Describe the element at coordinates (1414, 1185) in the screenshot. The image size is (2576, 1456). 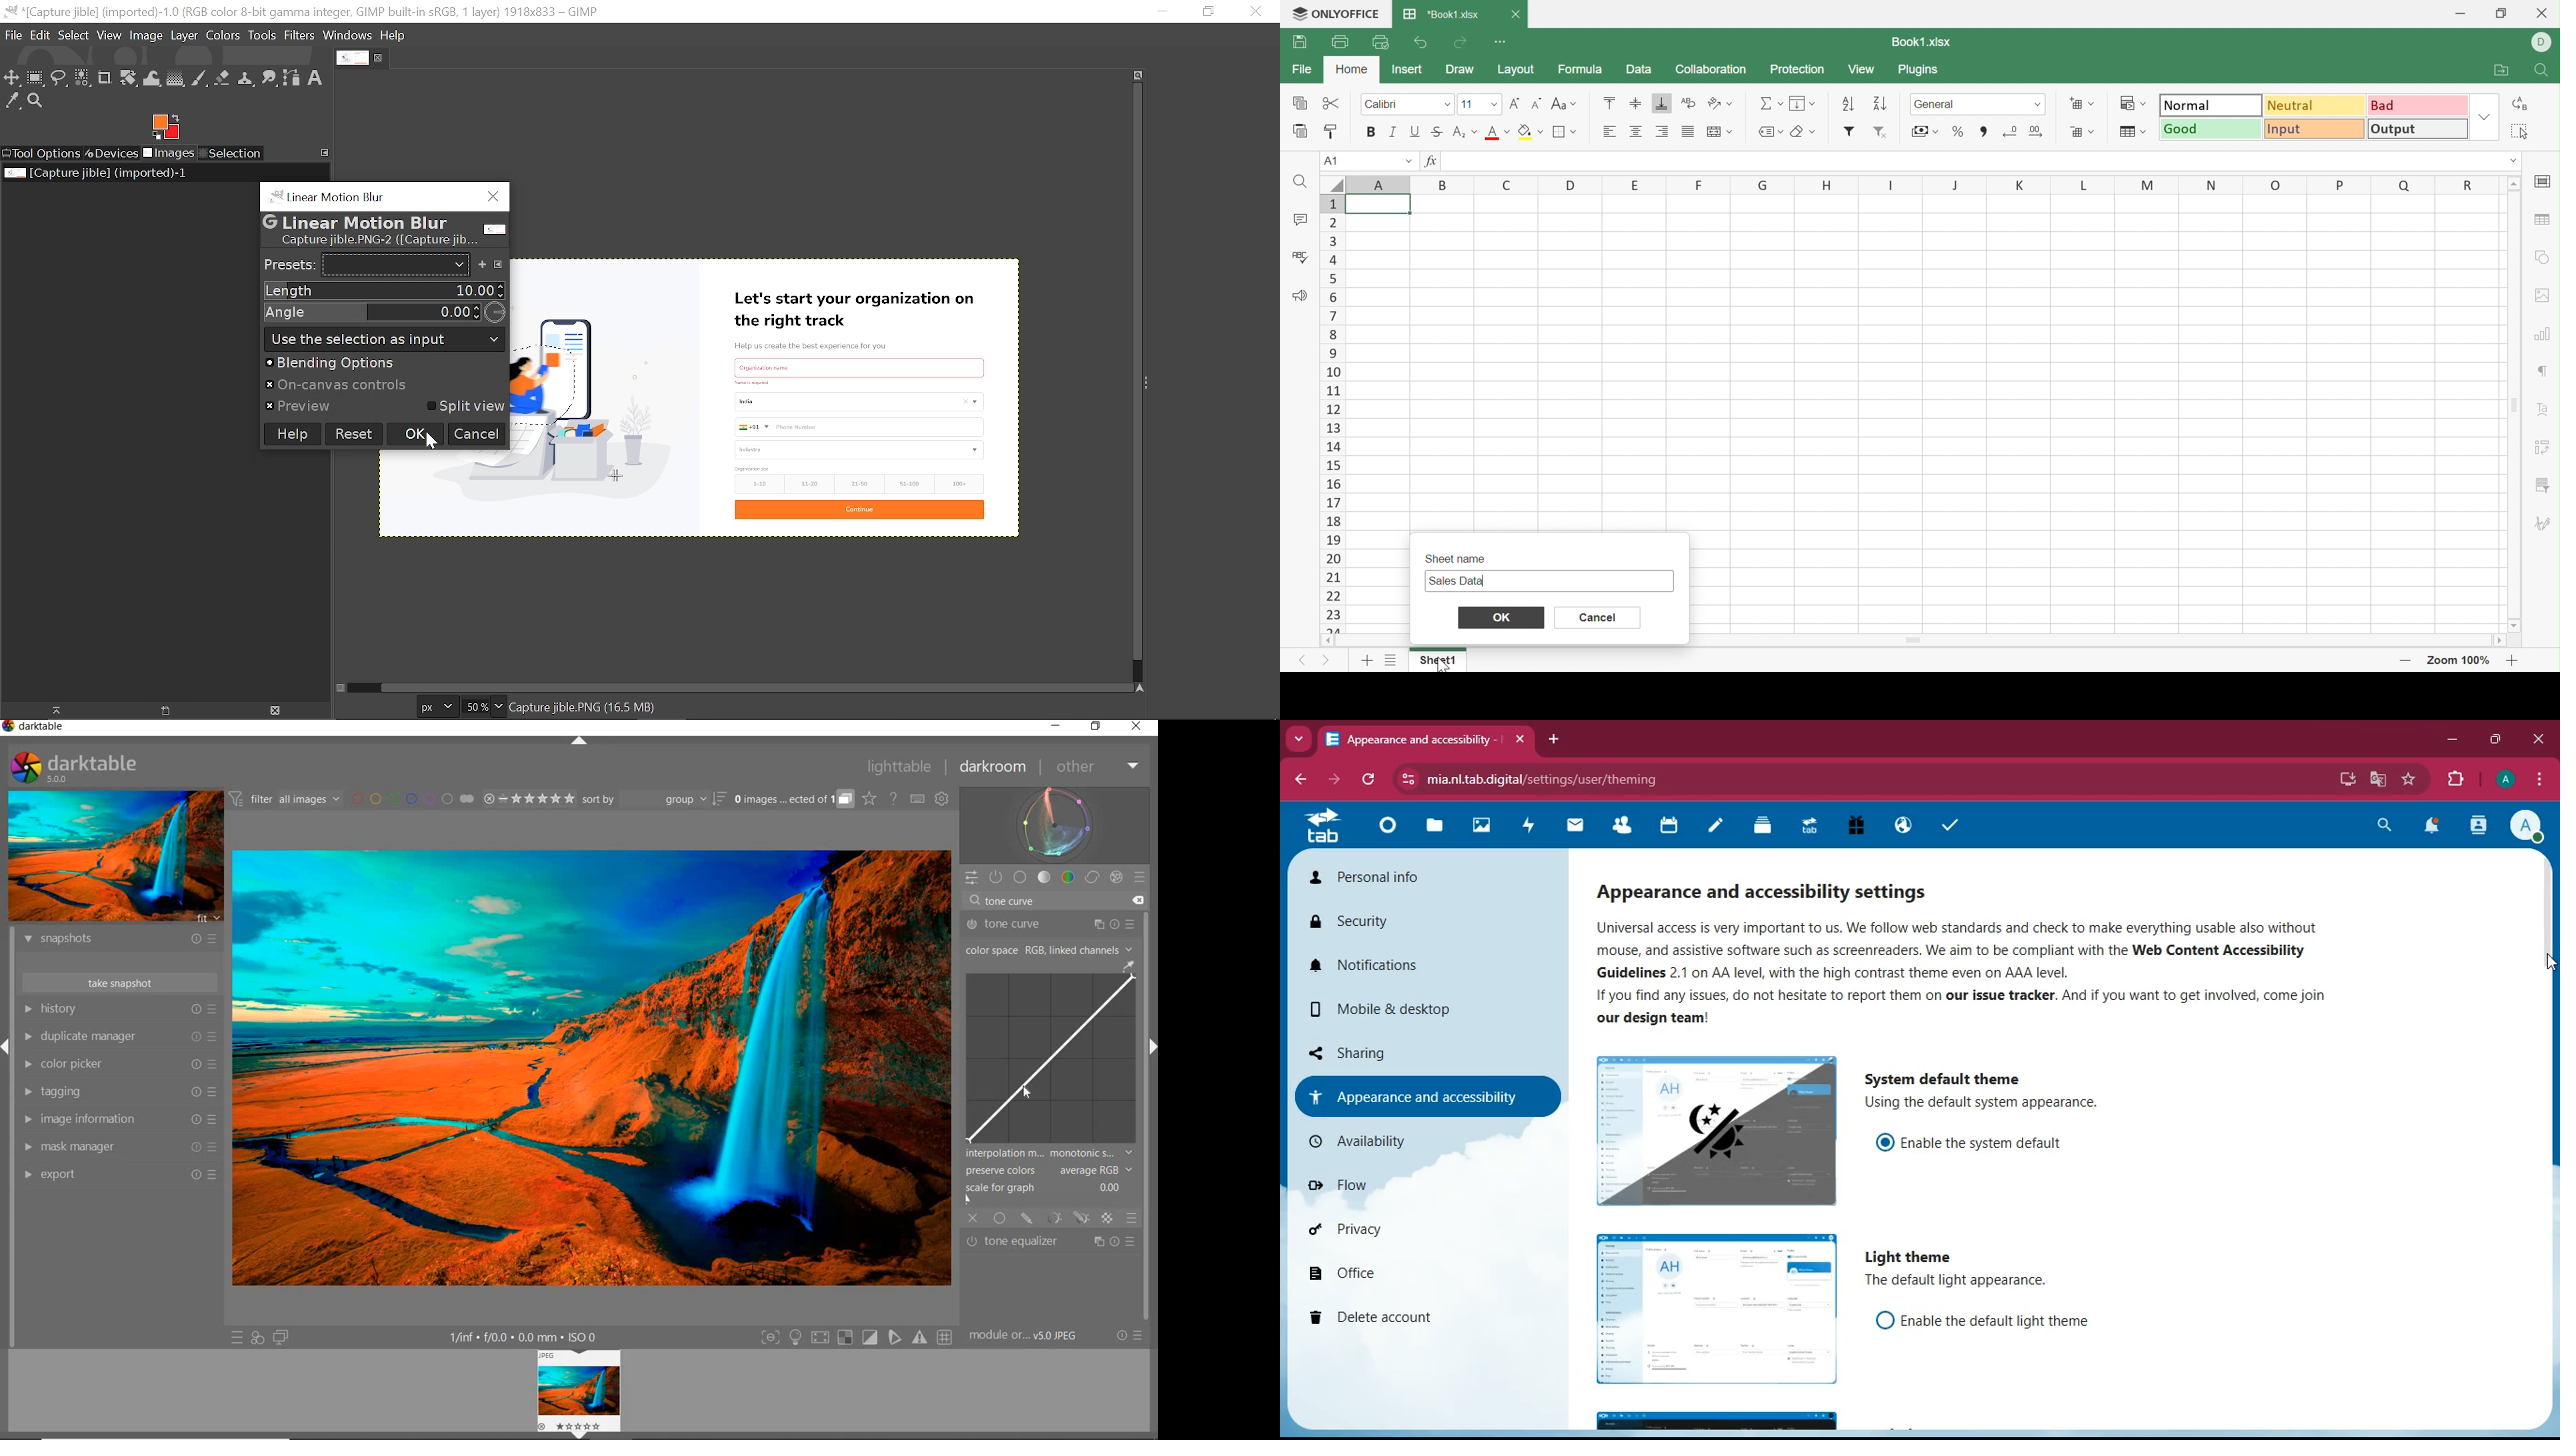
I see `flow` at that location.